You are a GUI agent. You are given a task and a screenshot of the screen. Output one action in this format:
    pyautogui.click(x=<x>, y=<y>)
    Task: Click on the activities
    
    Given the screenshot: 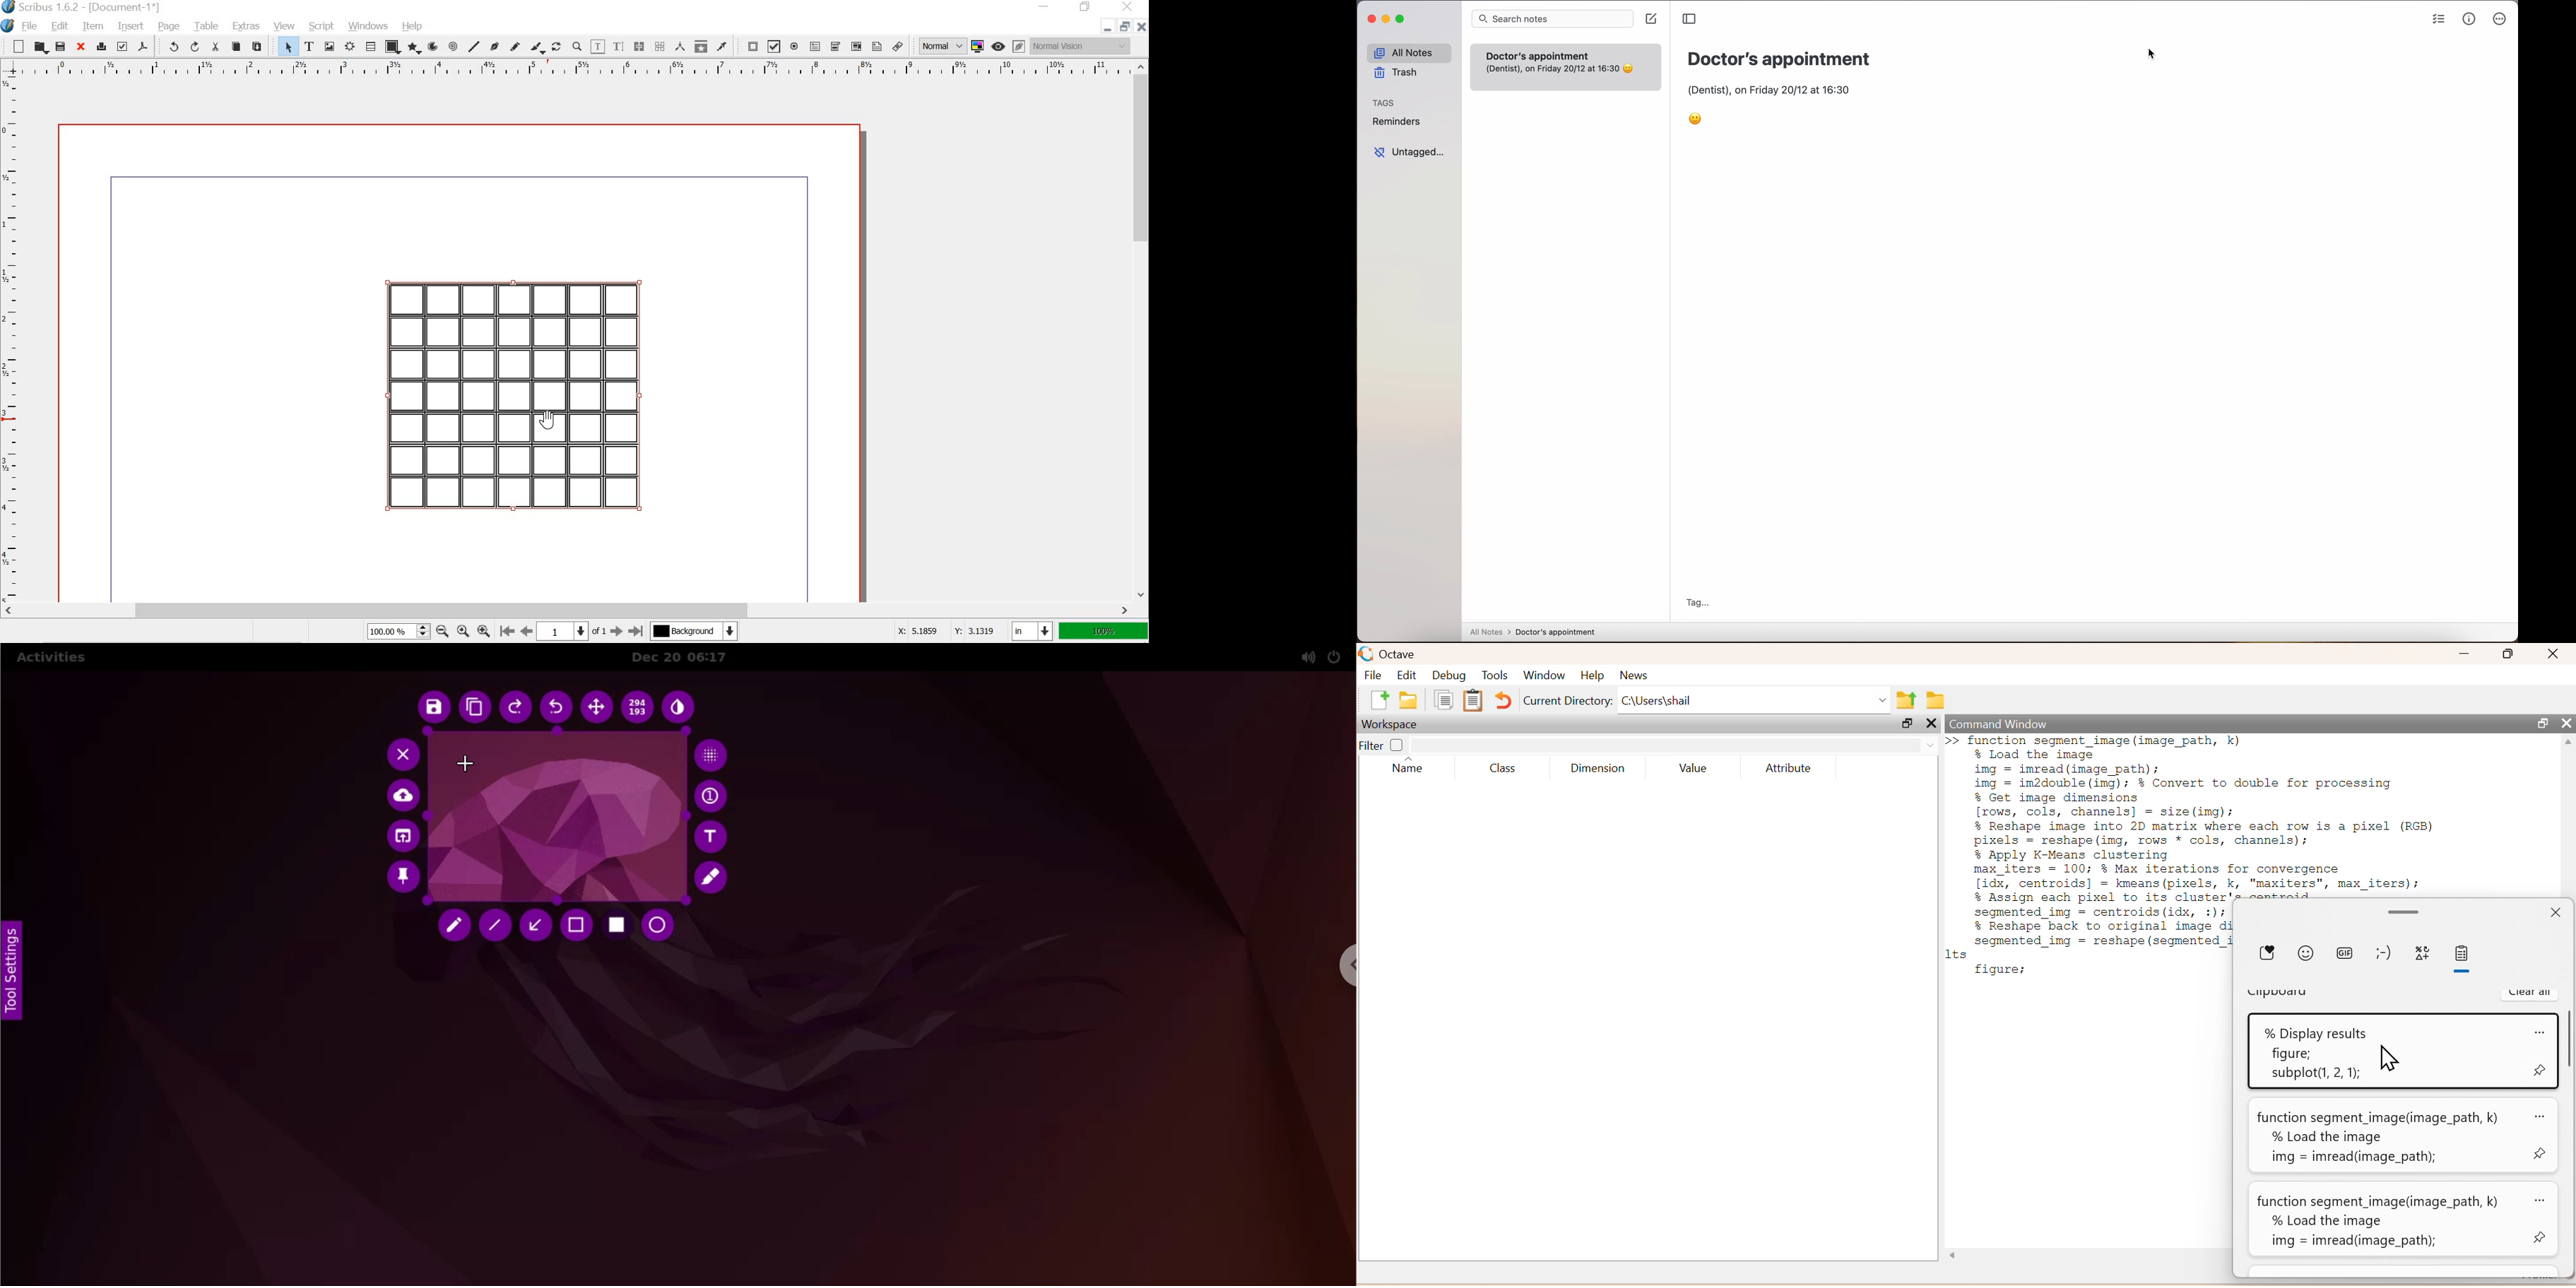 What is the action you would take?
    pyautogui.click(x=50, y=659)
    